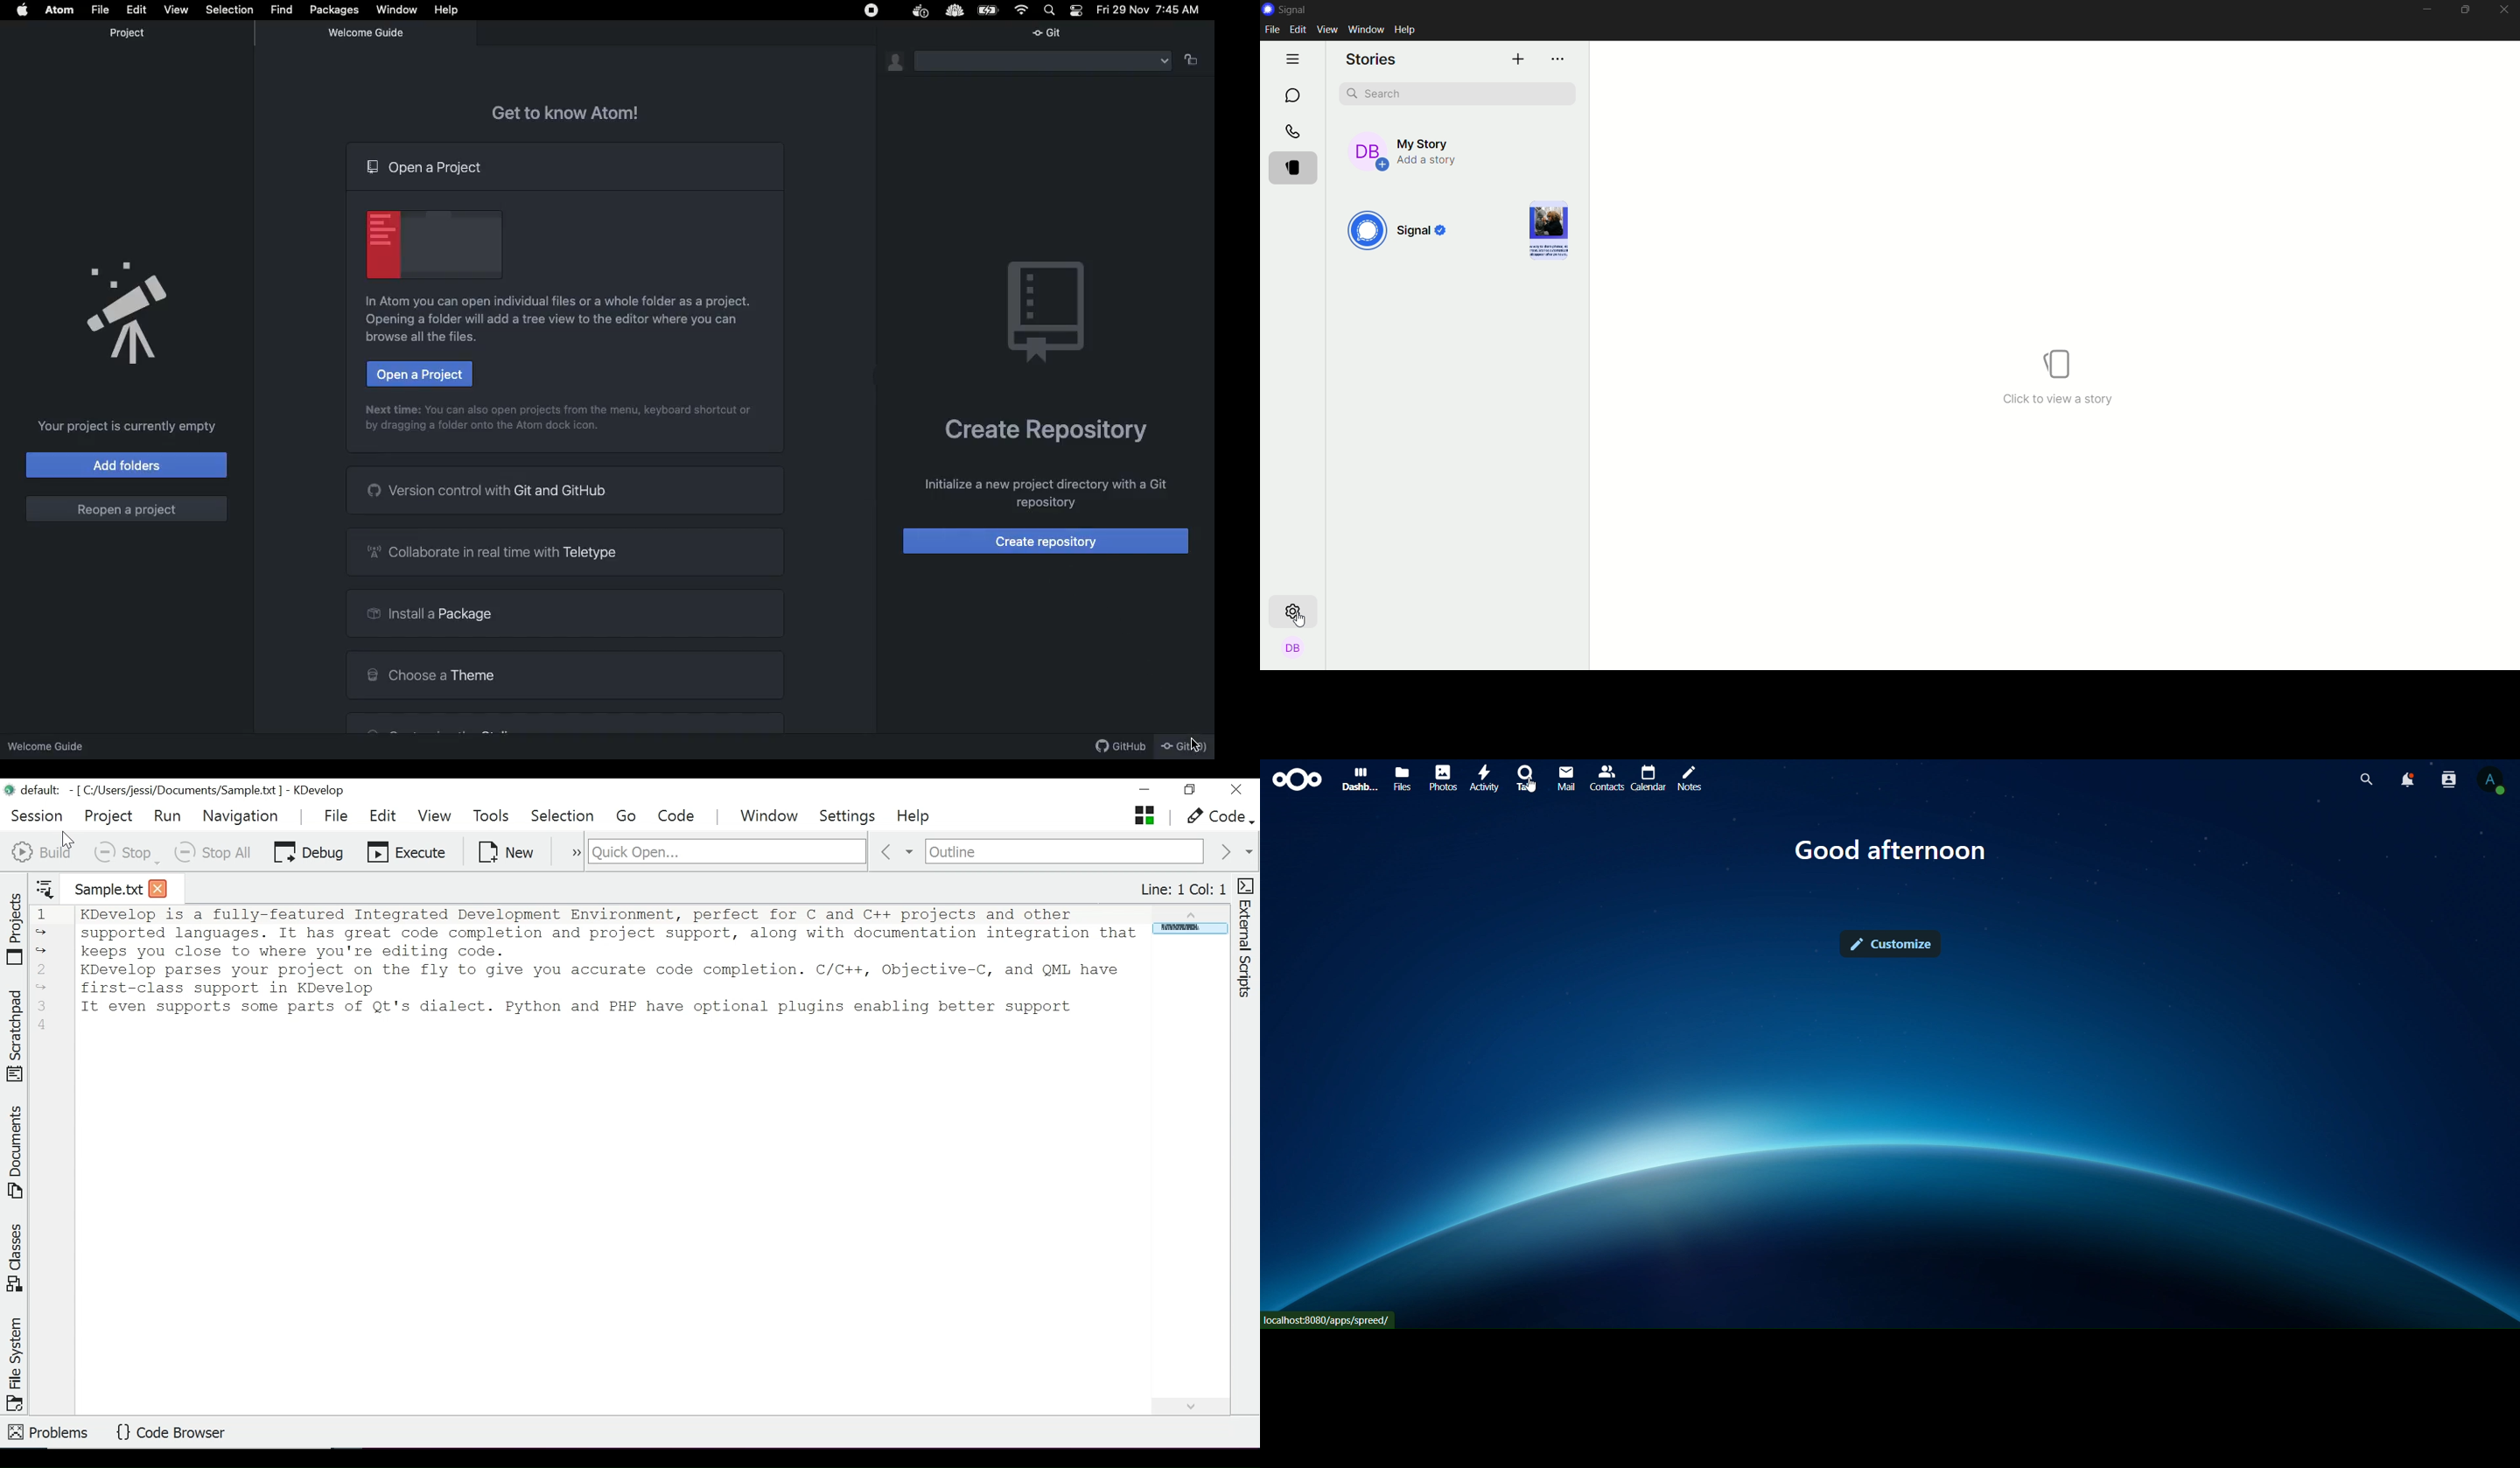  What do you see at coordinates (1485, 778) in the screenshot?
I see `activity` at bounding box center [1485, 778].